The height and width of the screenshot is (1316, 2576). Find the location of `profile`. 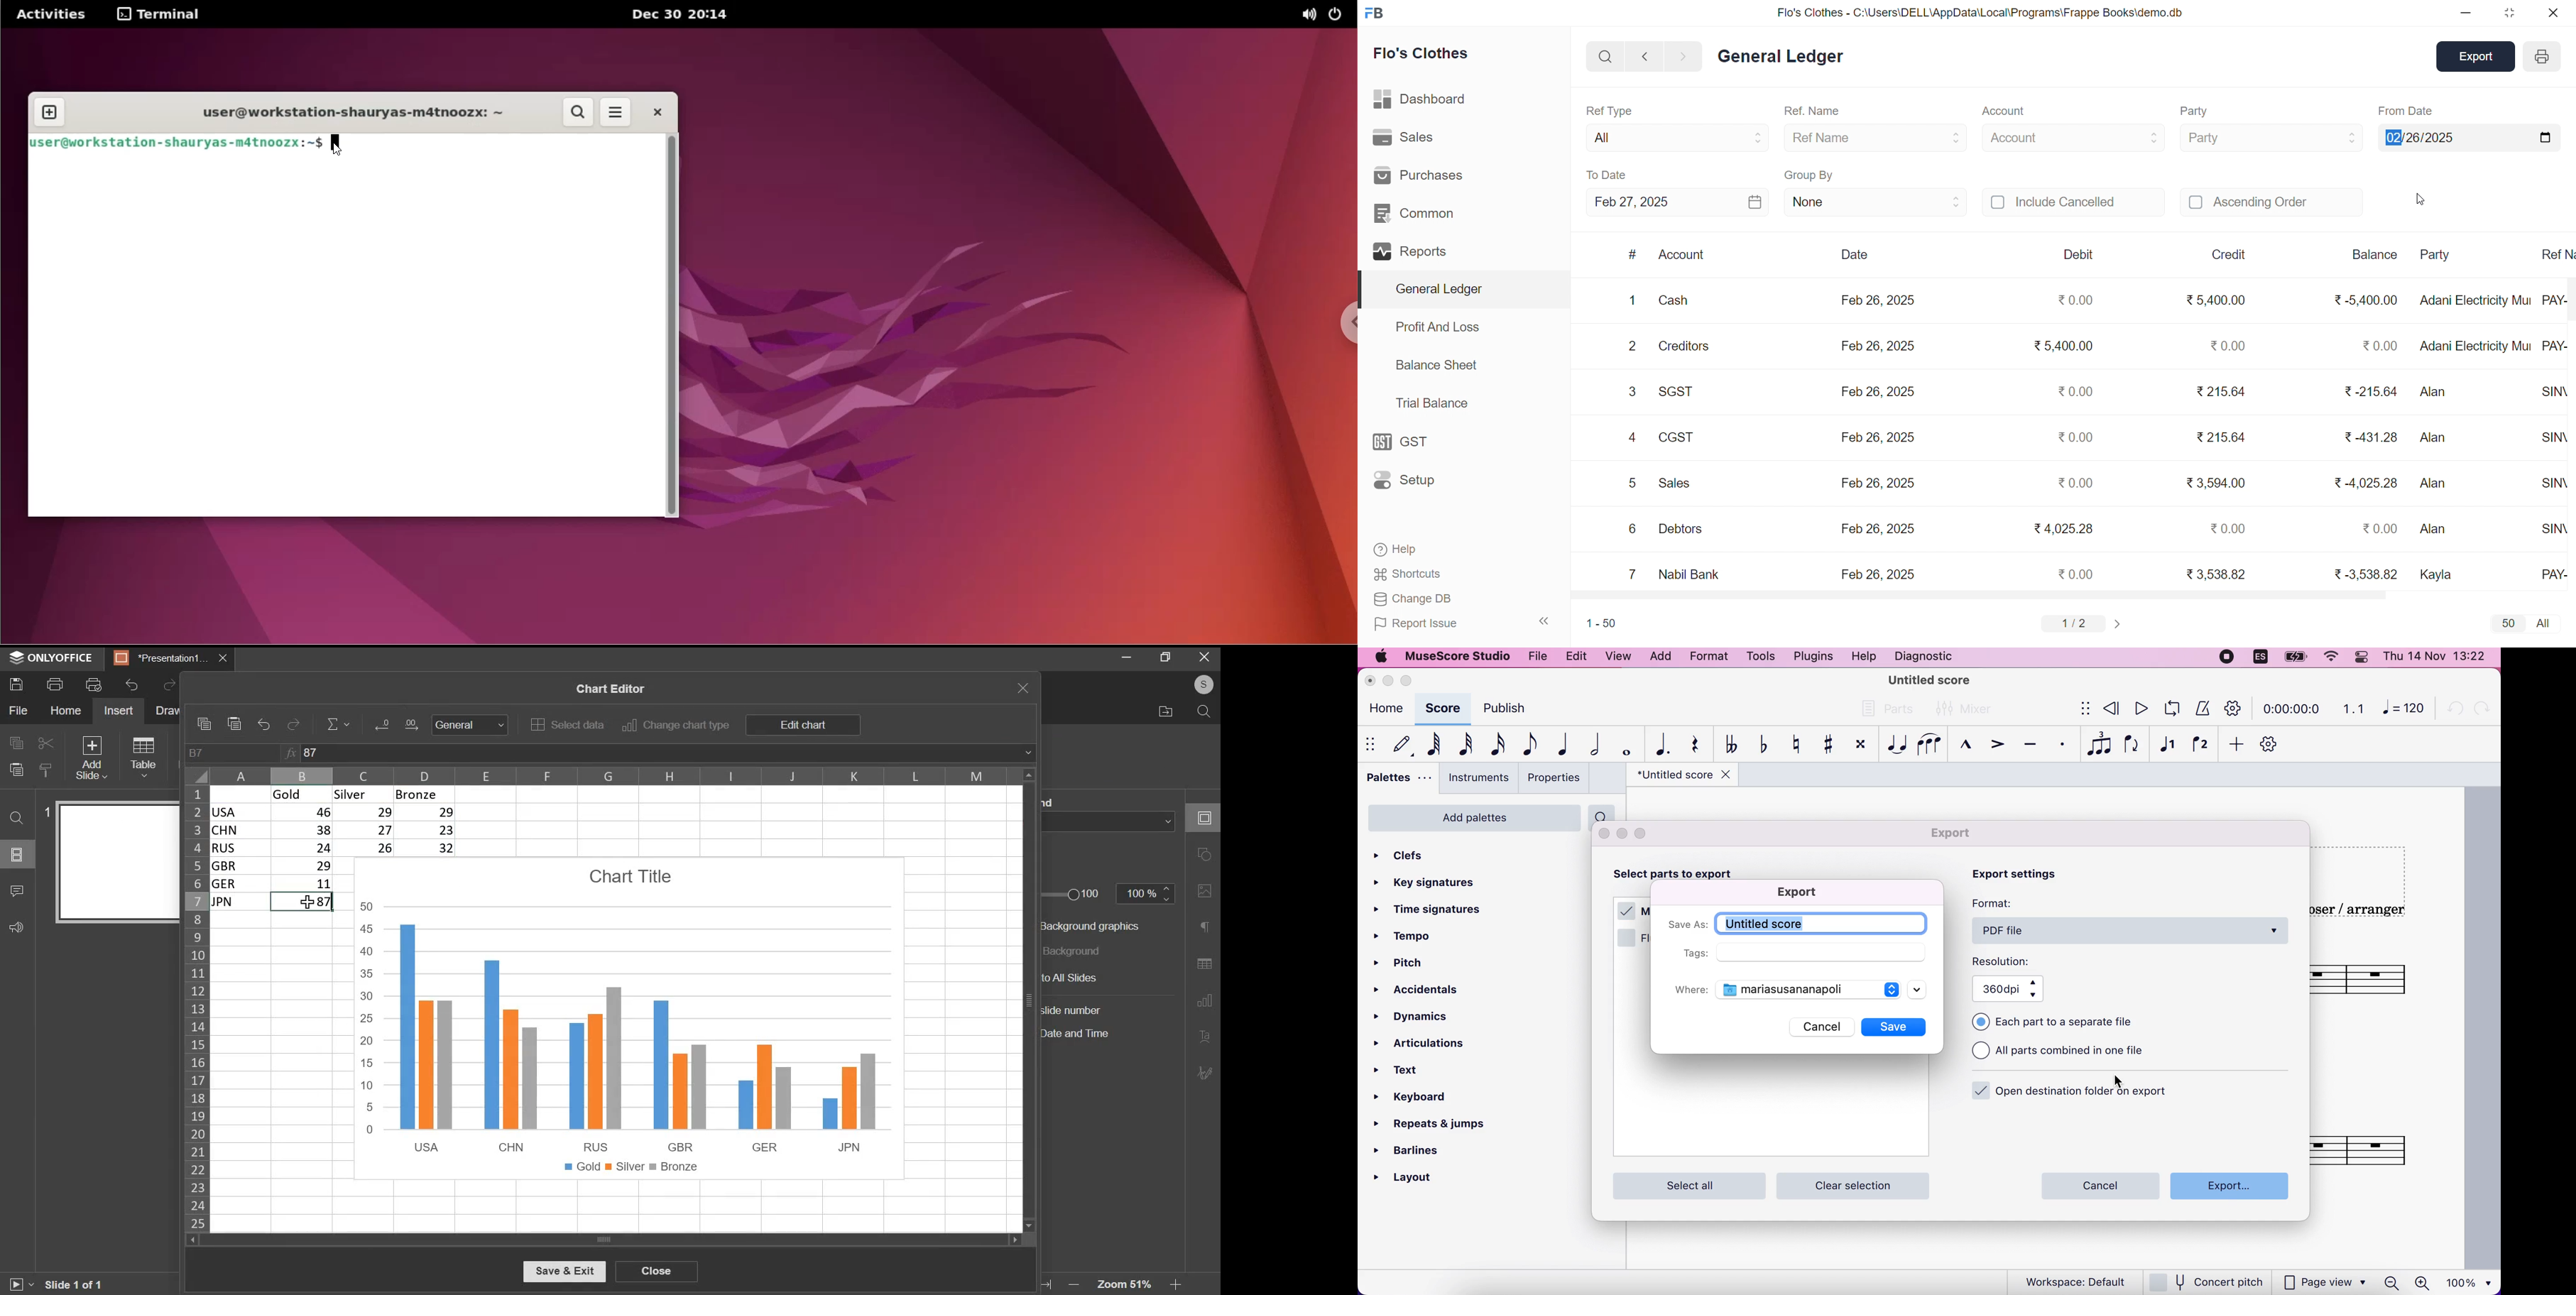

profile is located at coordinates (1203, 683).